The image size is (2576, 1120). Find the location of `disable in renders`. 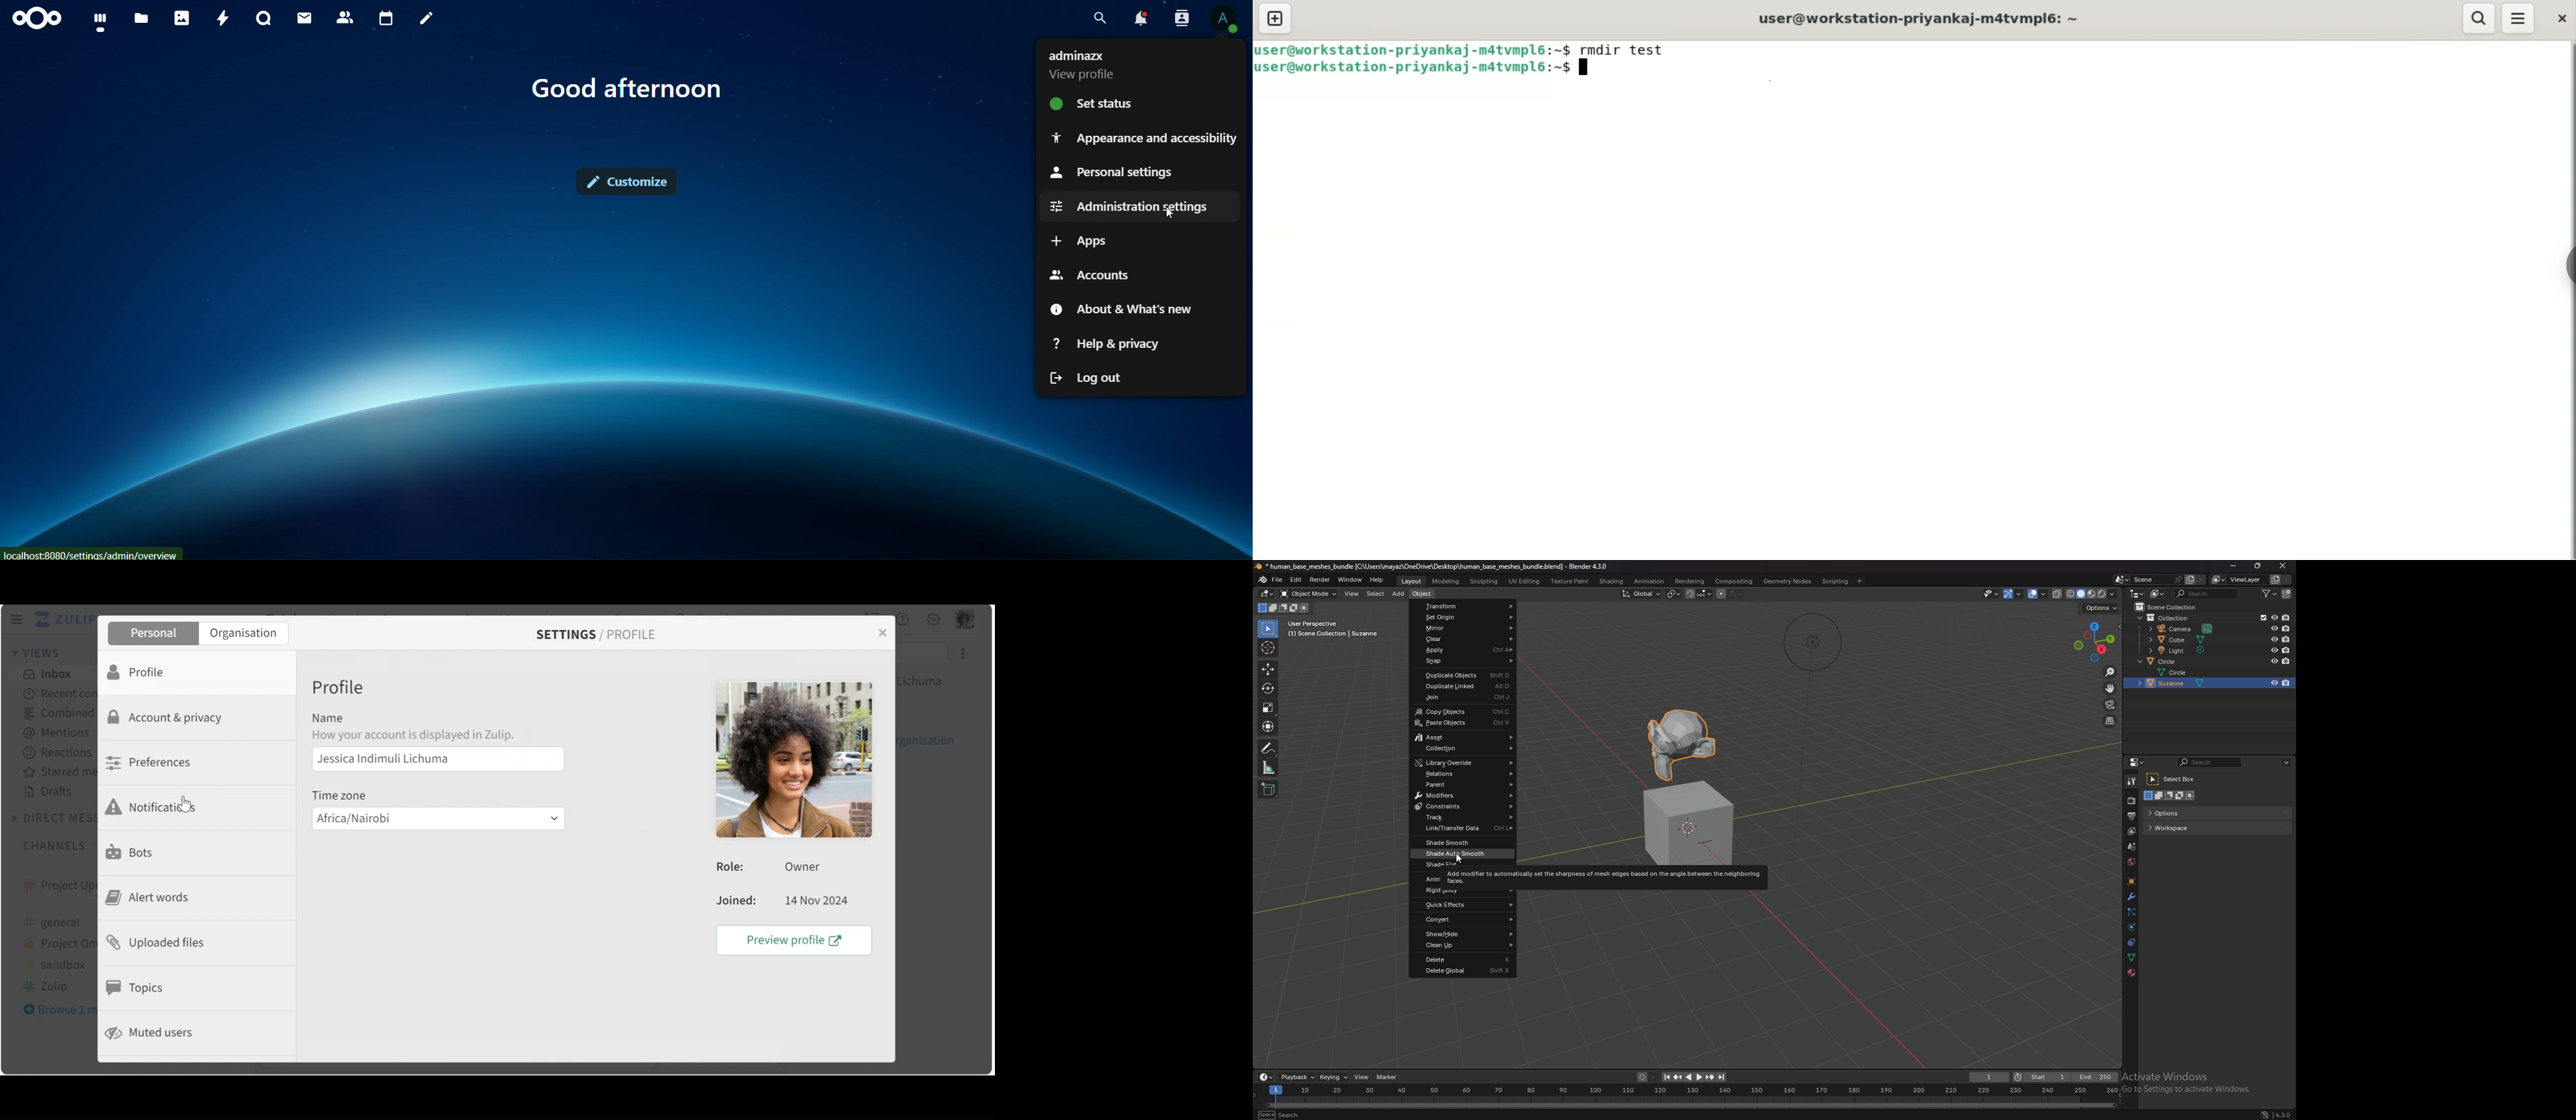

disable in renders is located at coordinates (2286, 627).